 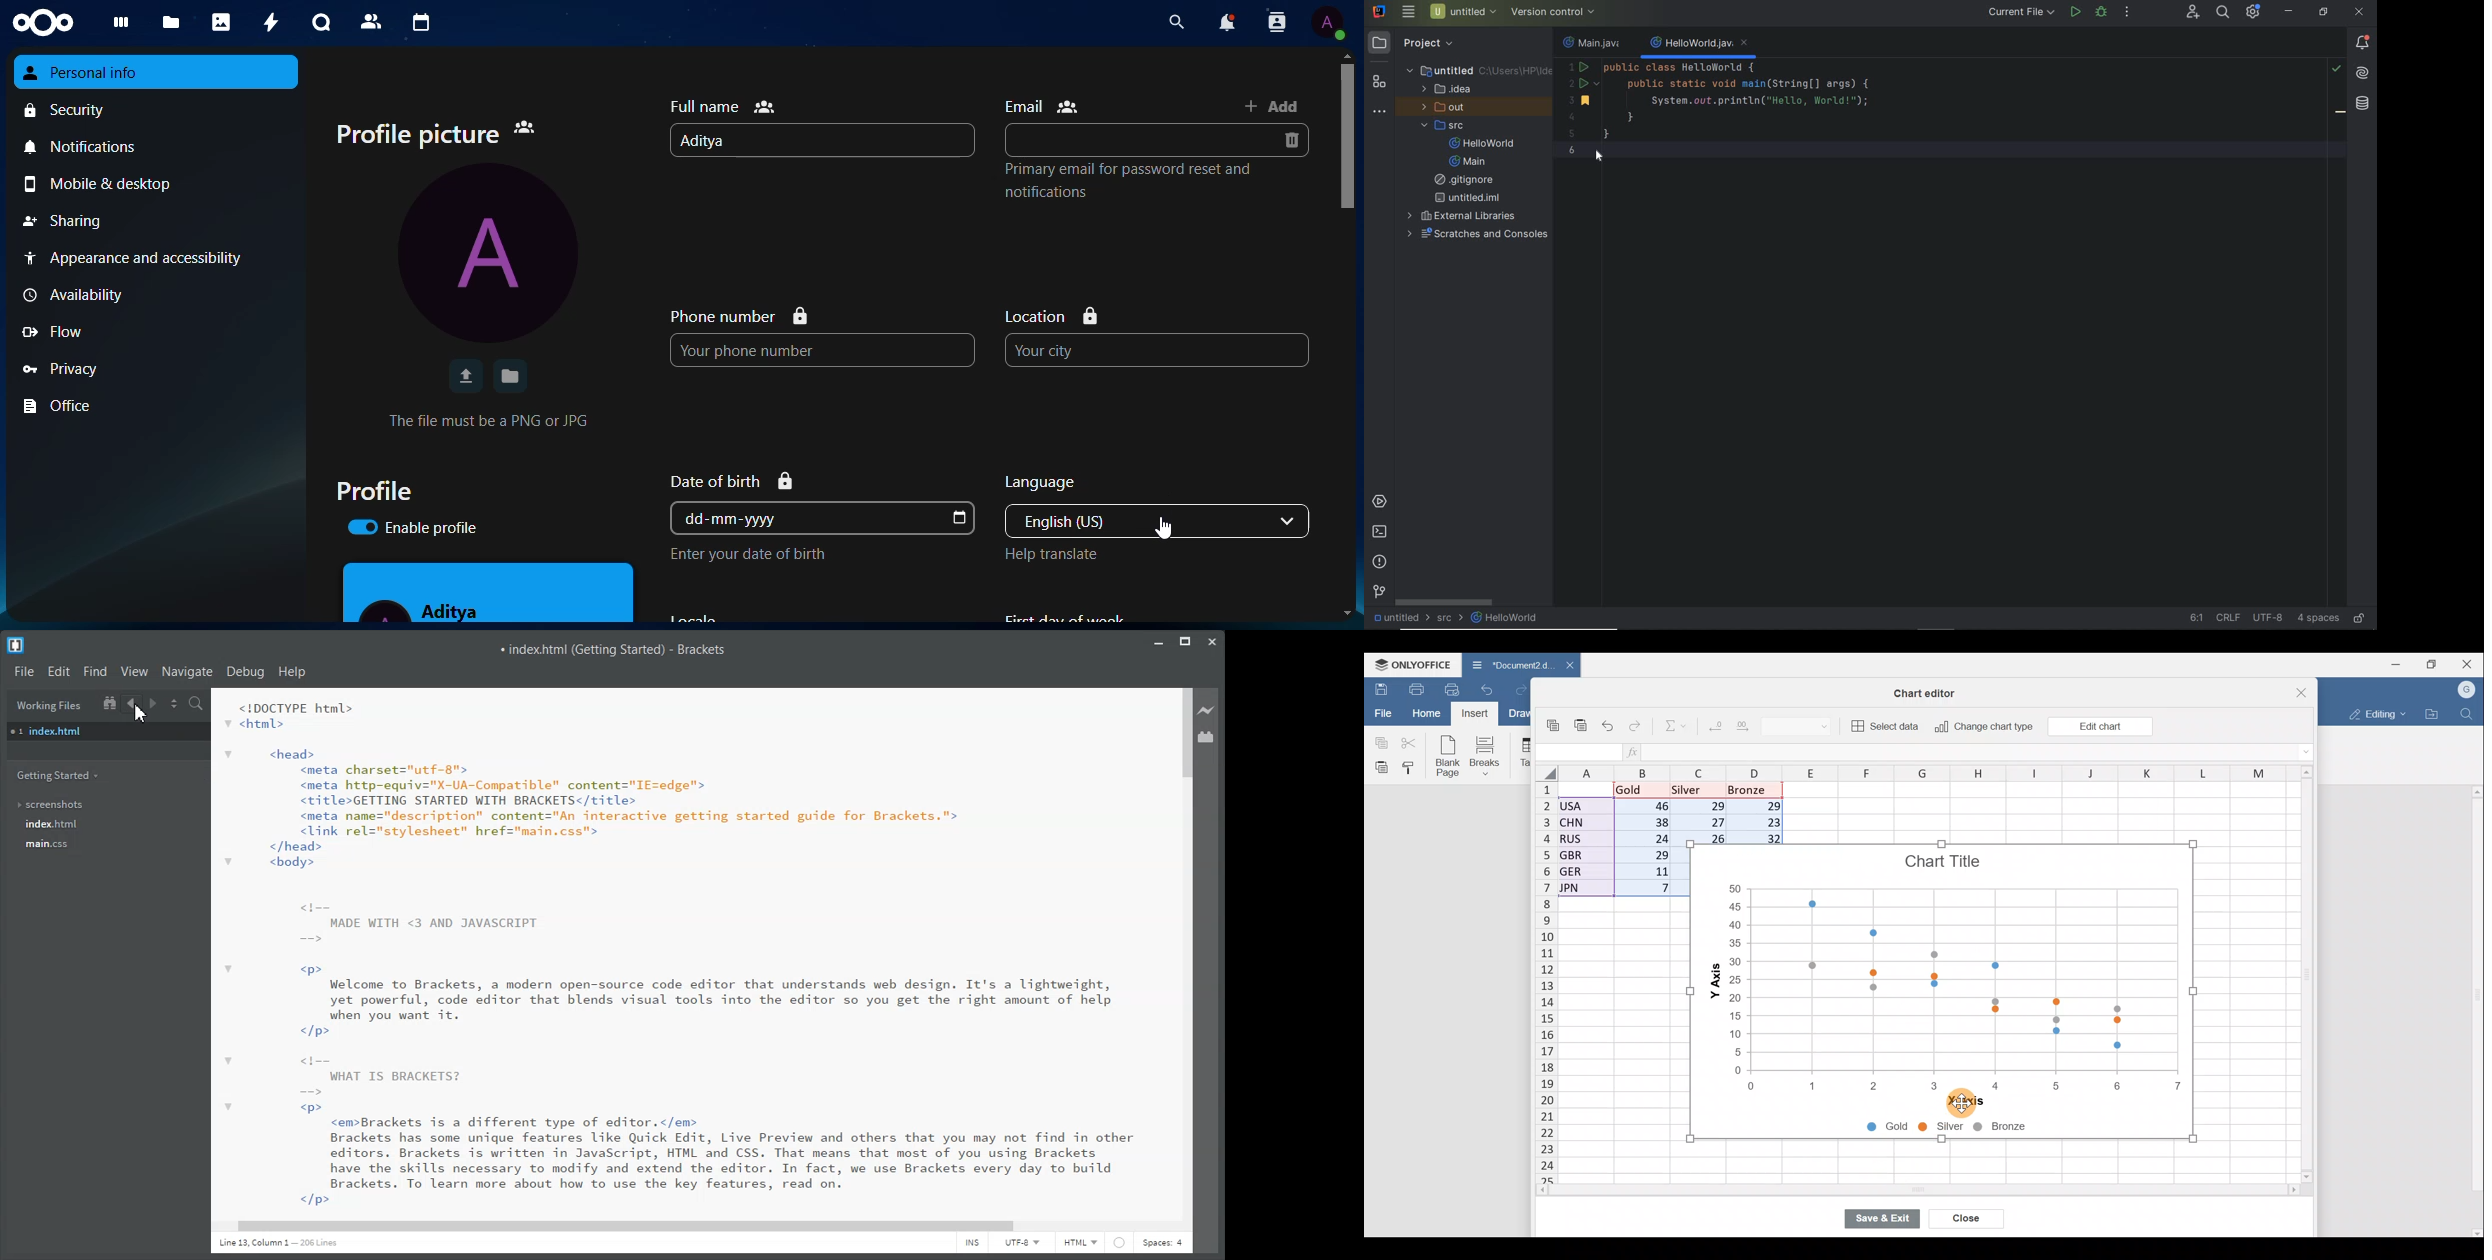 I want to click on profile picture, so click(x=444, y=132).